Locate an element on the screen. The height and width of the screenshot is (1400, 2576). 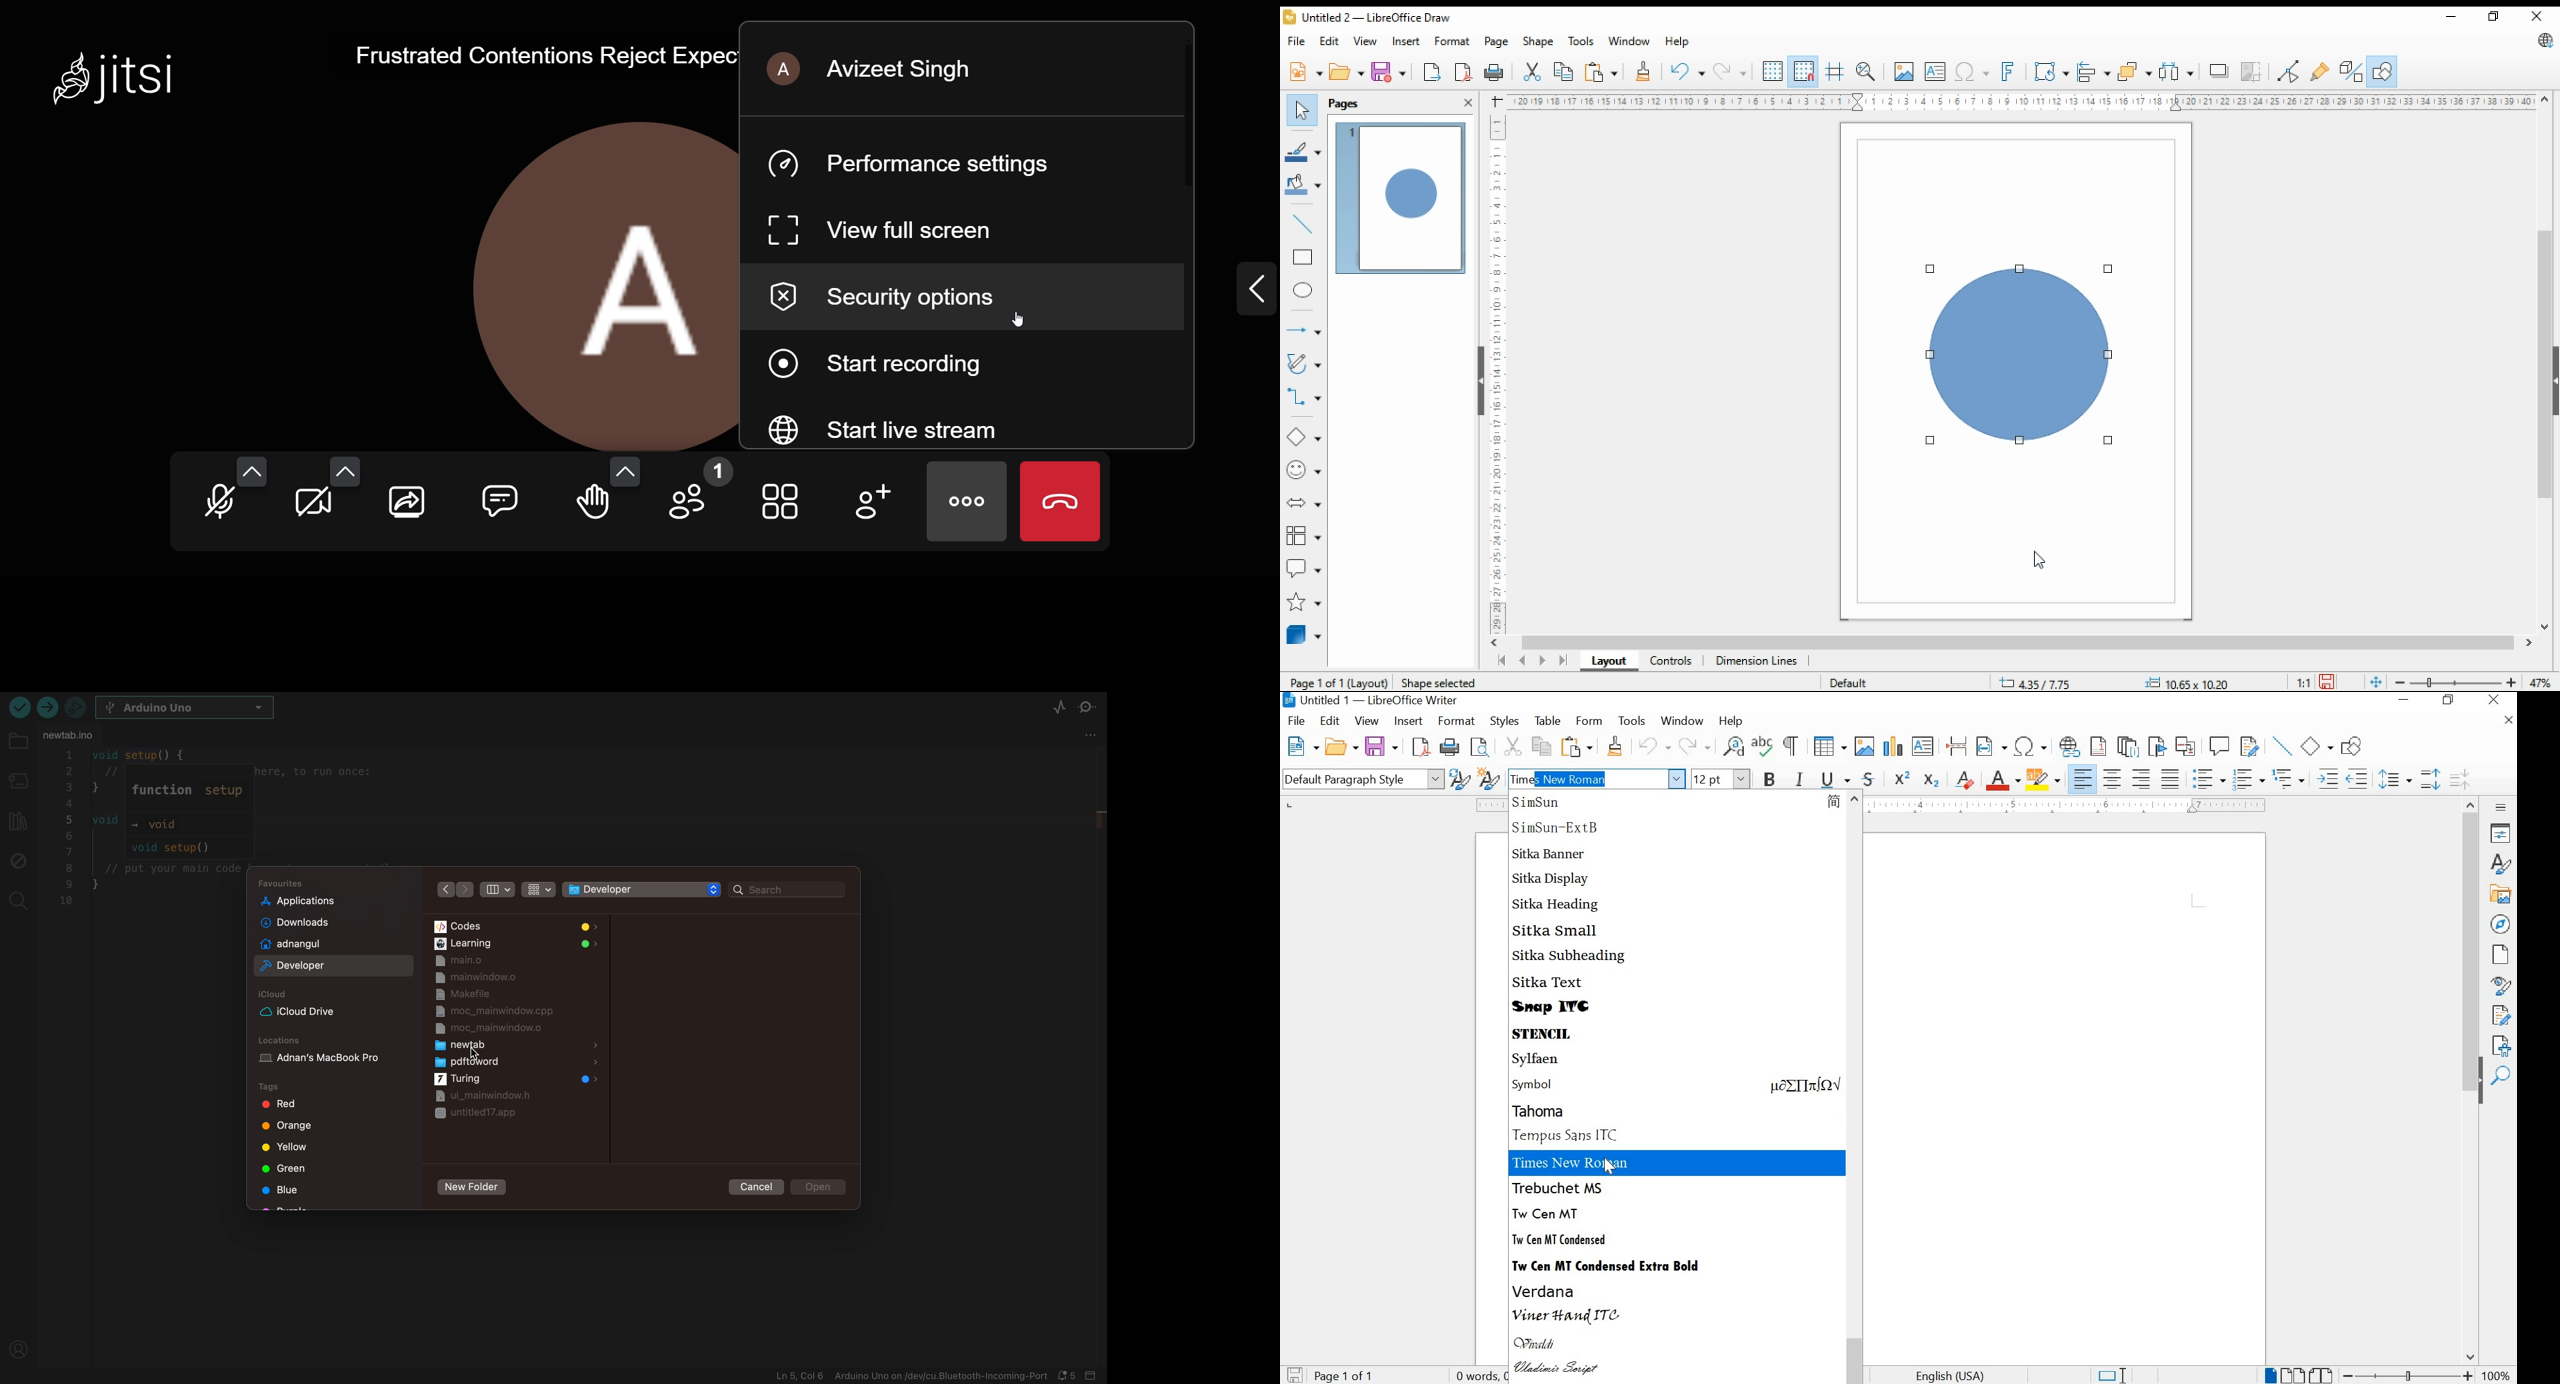
VLADIMIR SCRIPT is located at coordinates (1557, 1368).